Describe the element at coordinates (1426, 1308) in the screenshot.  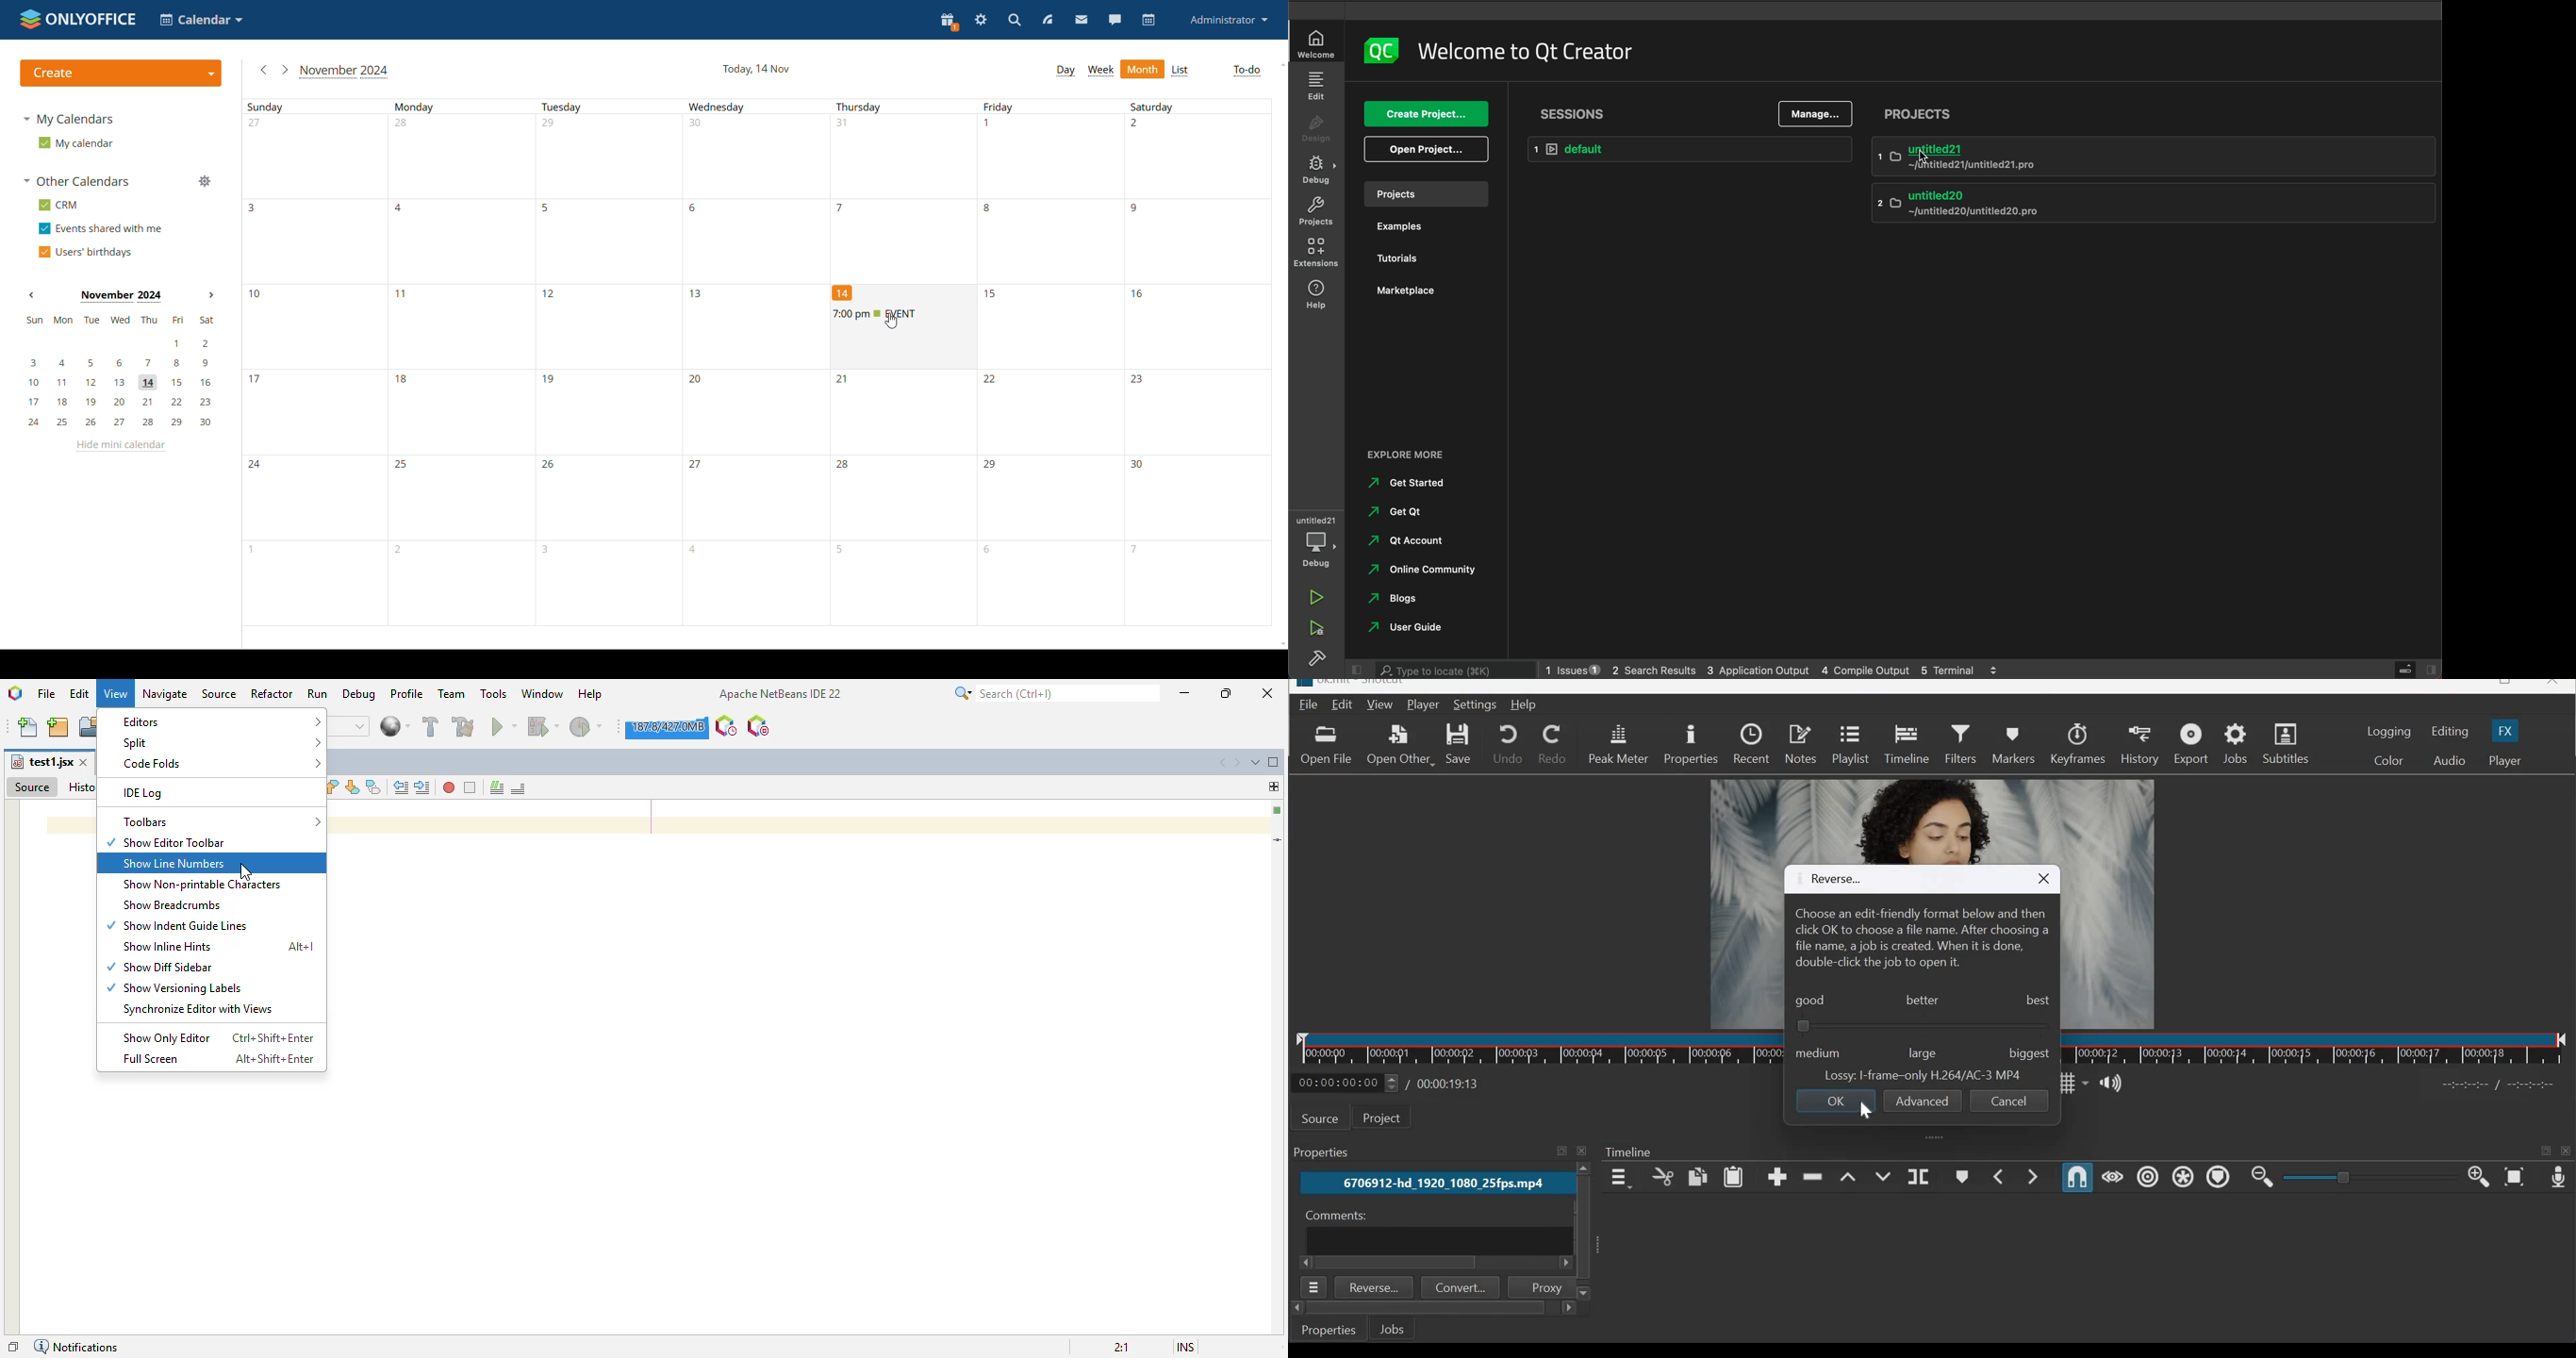
I see `scroll bar` at that location.